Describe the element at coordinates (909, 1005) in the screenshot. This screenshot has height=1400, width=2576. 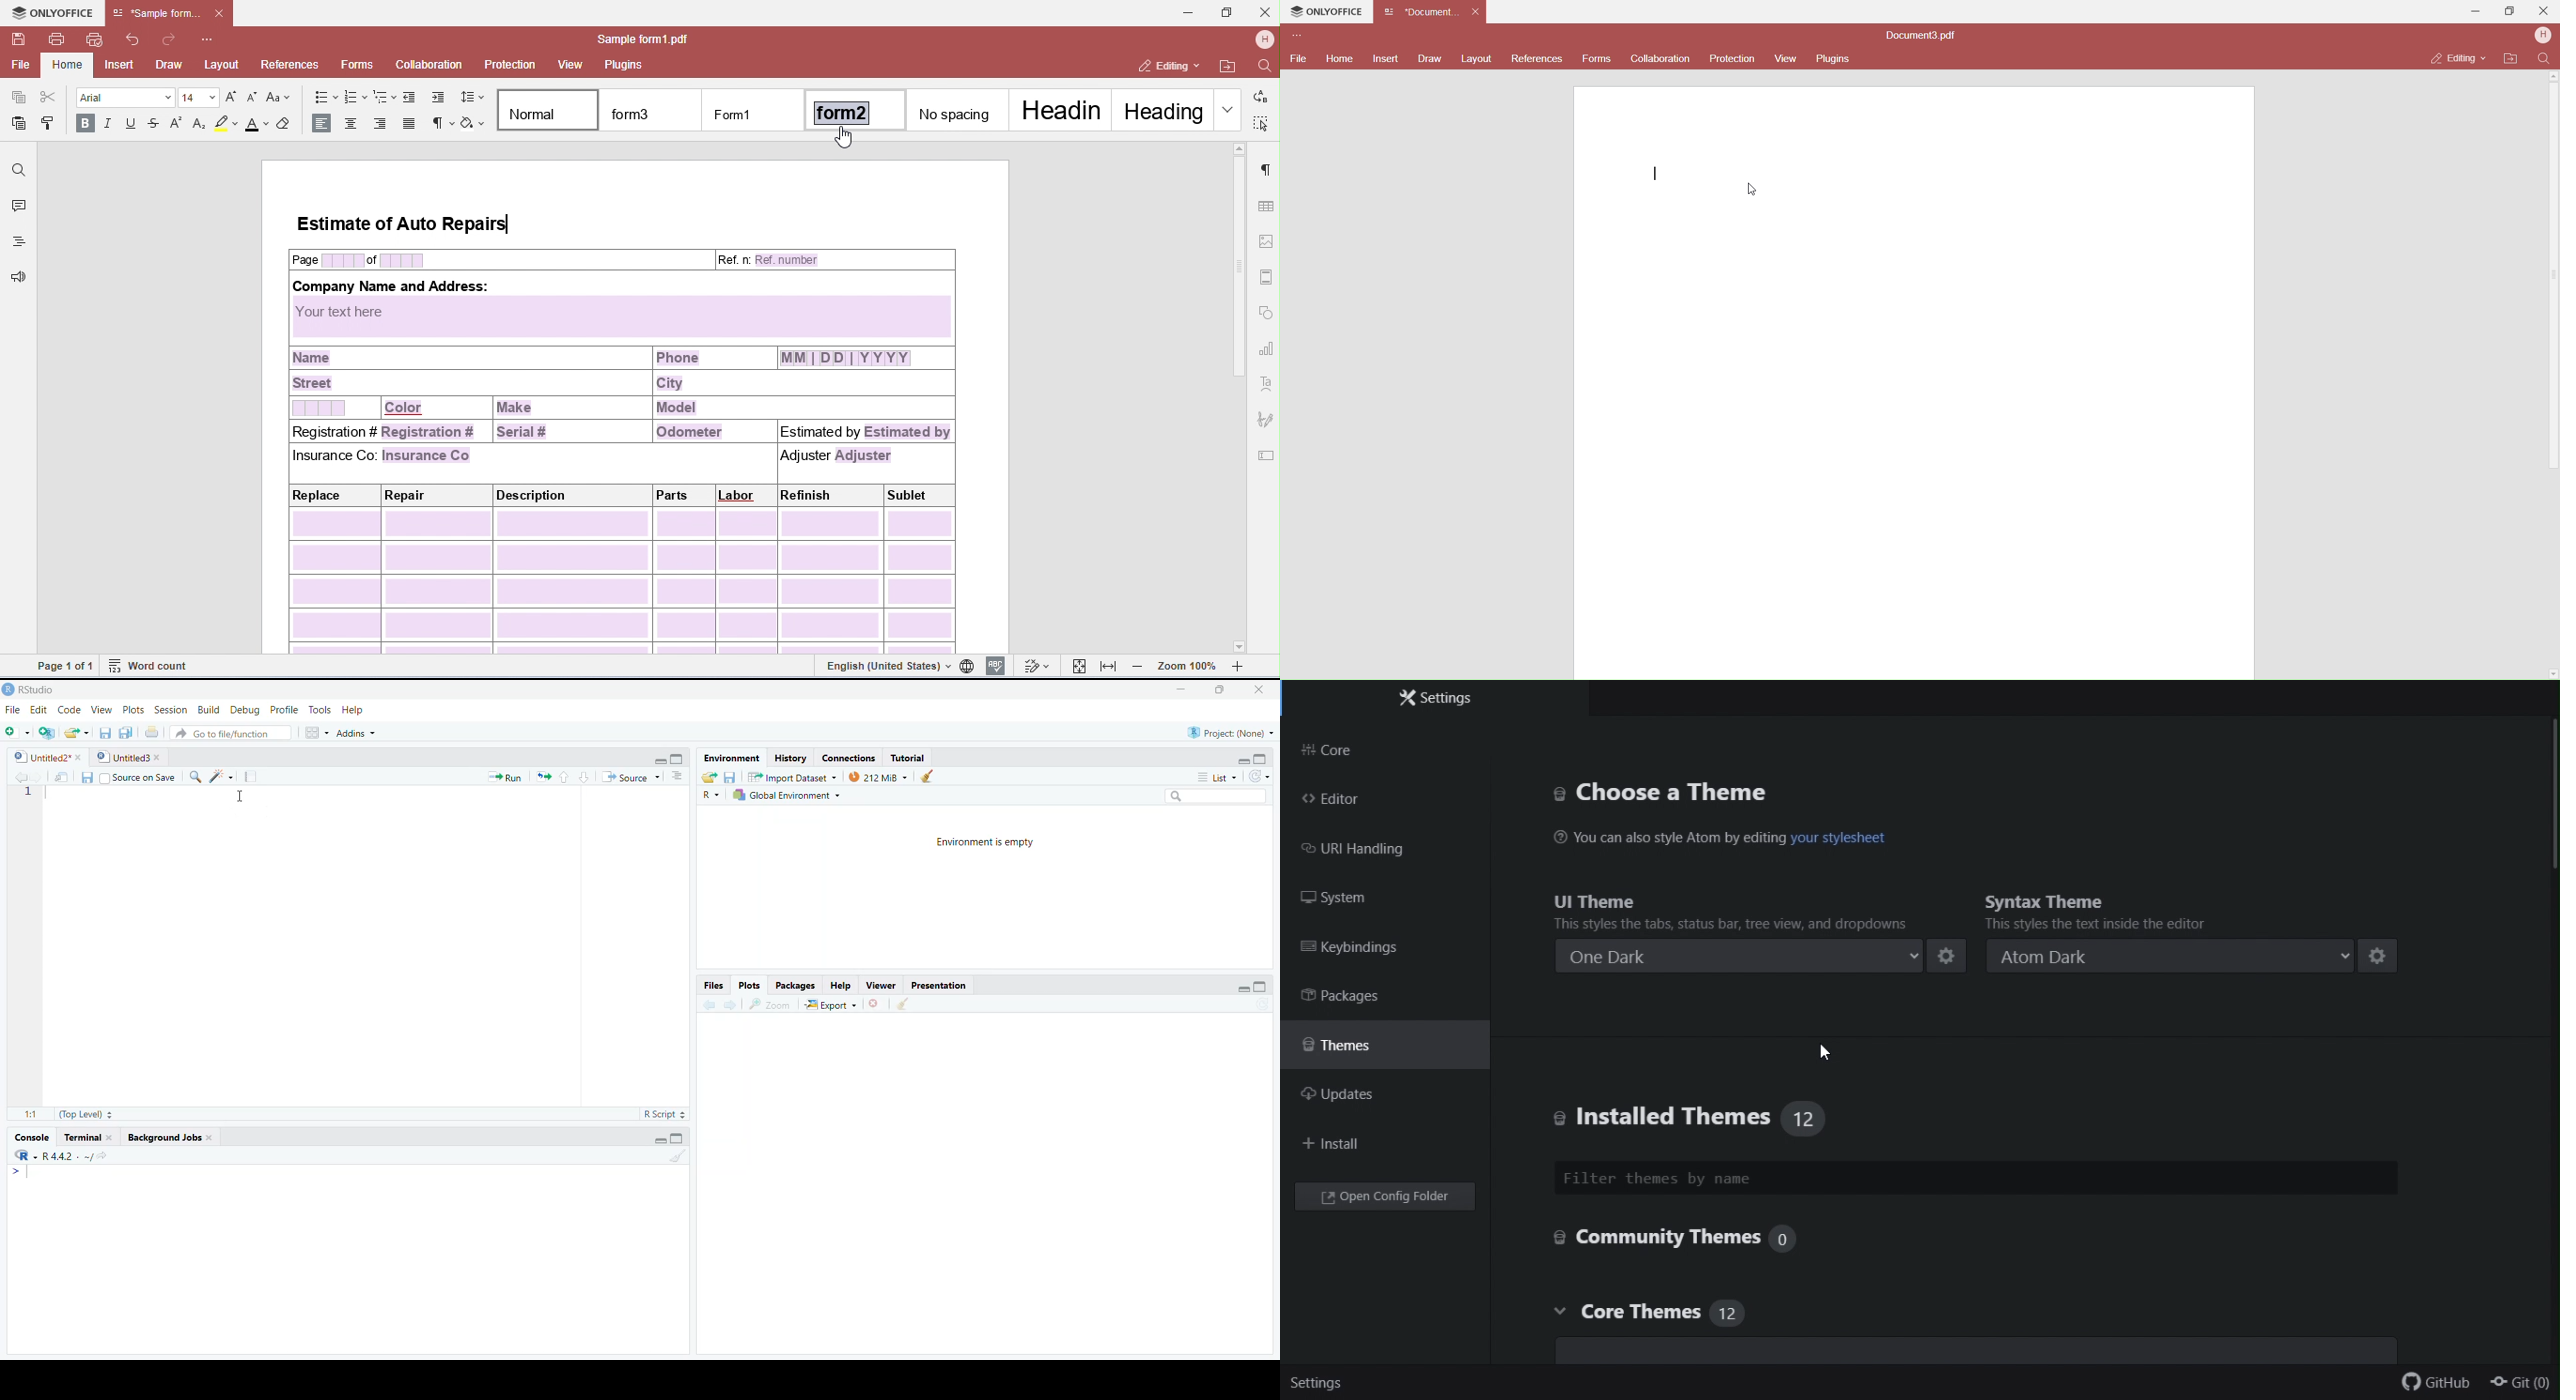
I see `CLEAR` at that location.